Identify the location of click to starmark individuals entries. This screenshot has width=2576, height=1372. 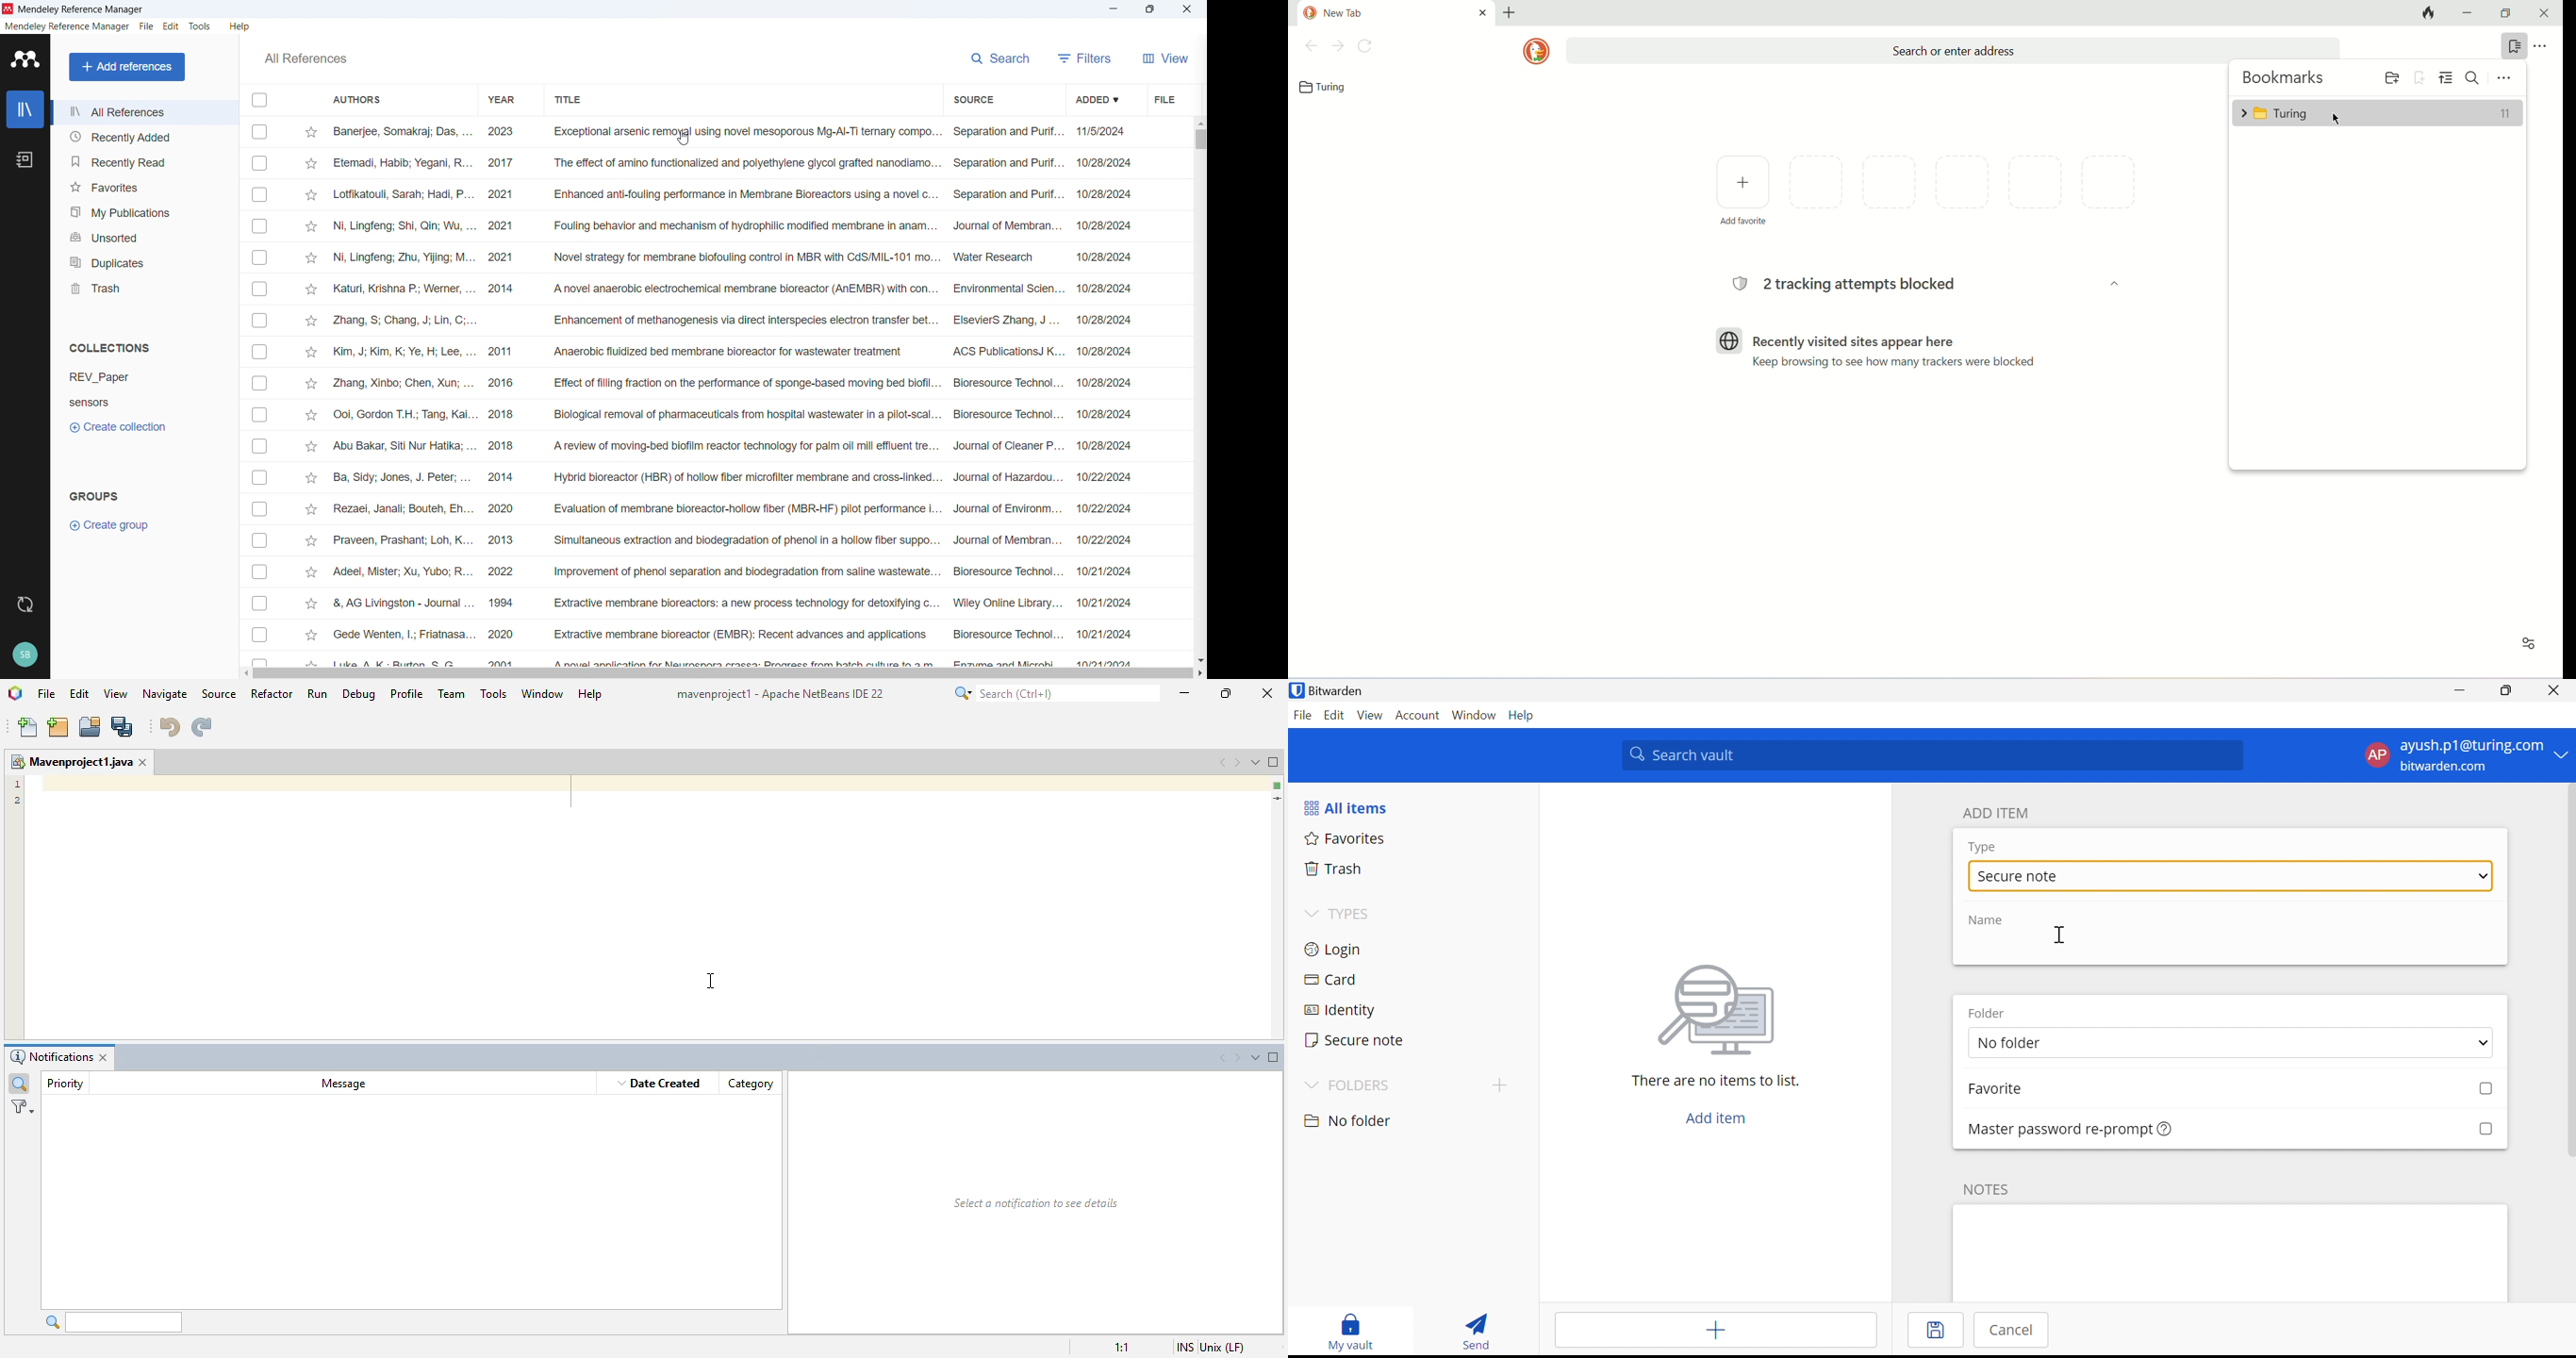
(311, 575).